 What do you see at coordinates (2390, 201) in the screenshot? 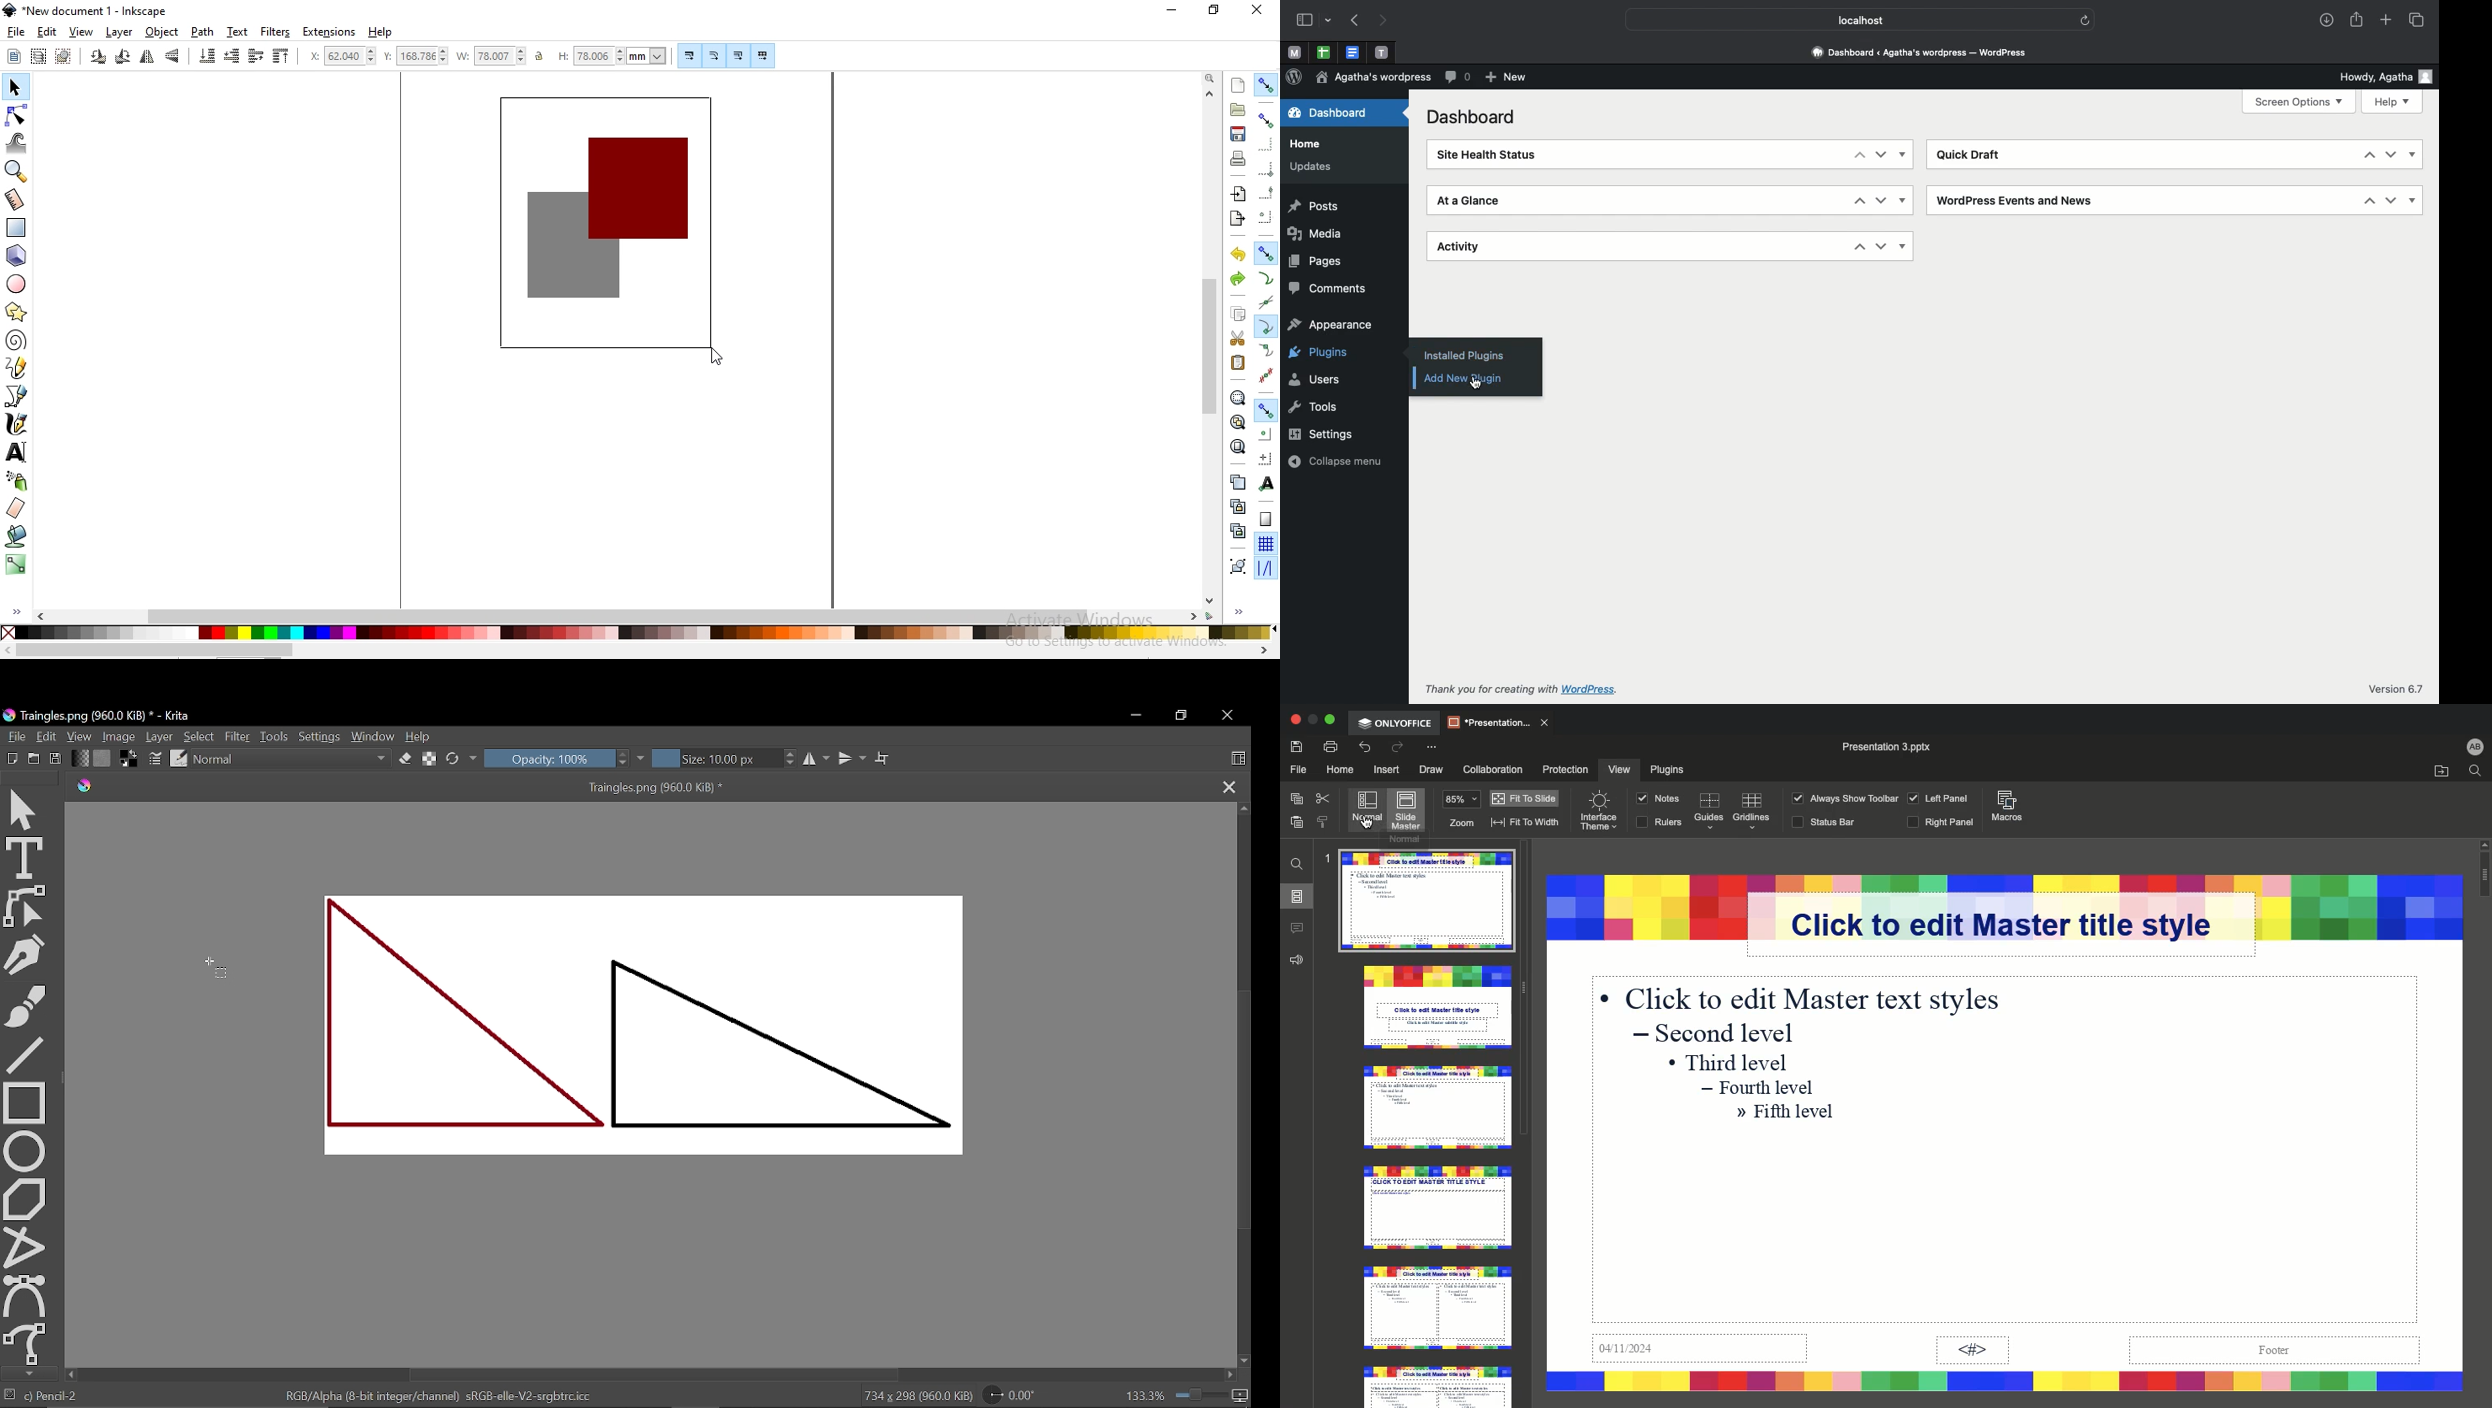
I see `Down` at bounding box center [2390, 201].